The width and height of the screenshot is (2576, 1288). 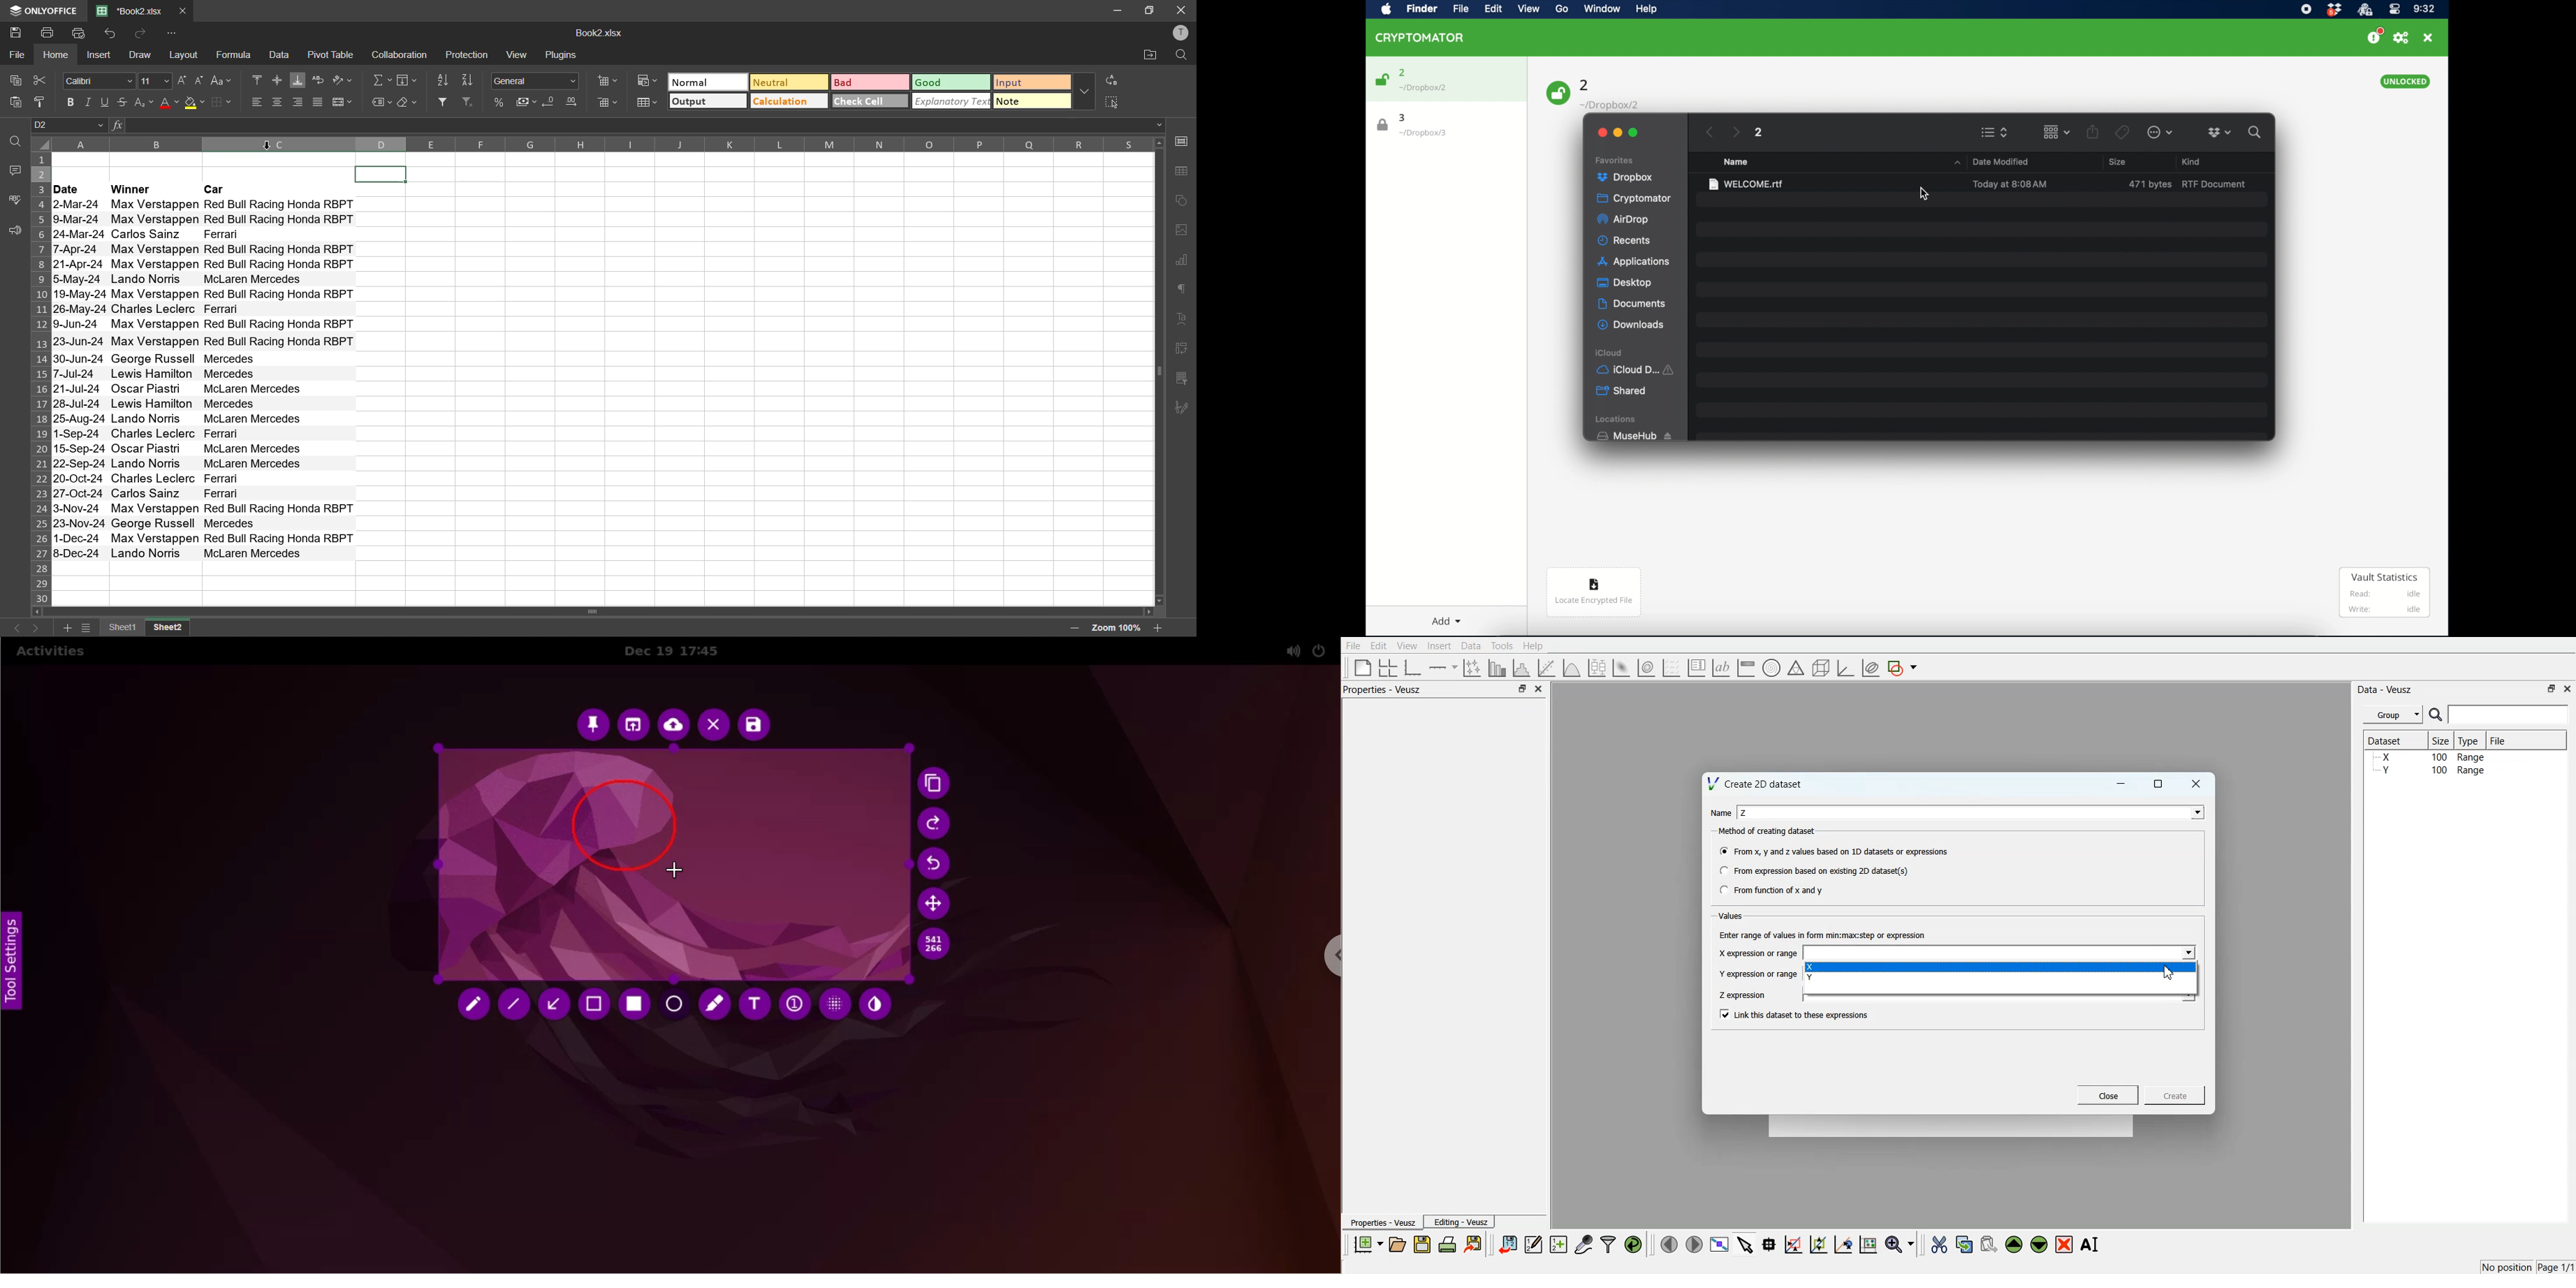 What do you see at coordinates (1819, 1244) in the screenshot?
I see `Zoom out of the graph axes` at bounding box center [1819, 1244].